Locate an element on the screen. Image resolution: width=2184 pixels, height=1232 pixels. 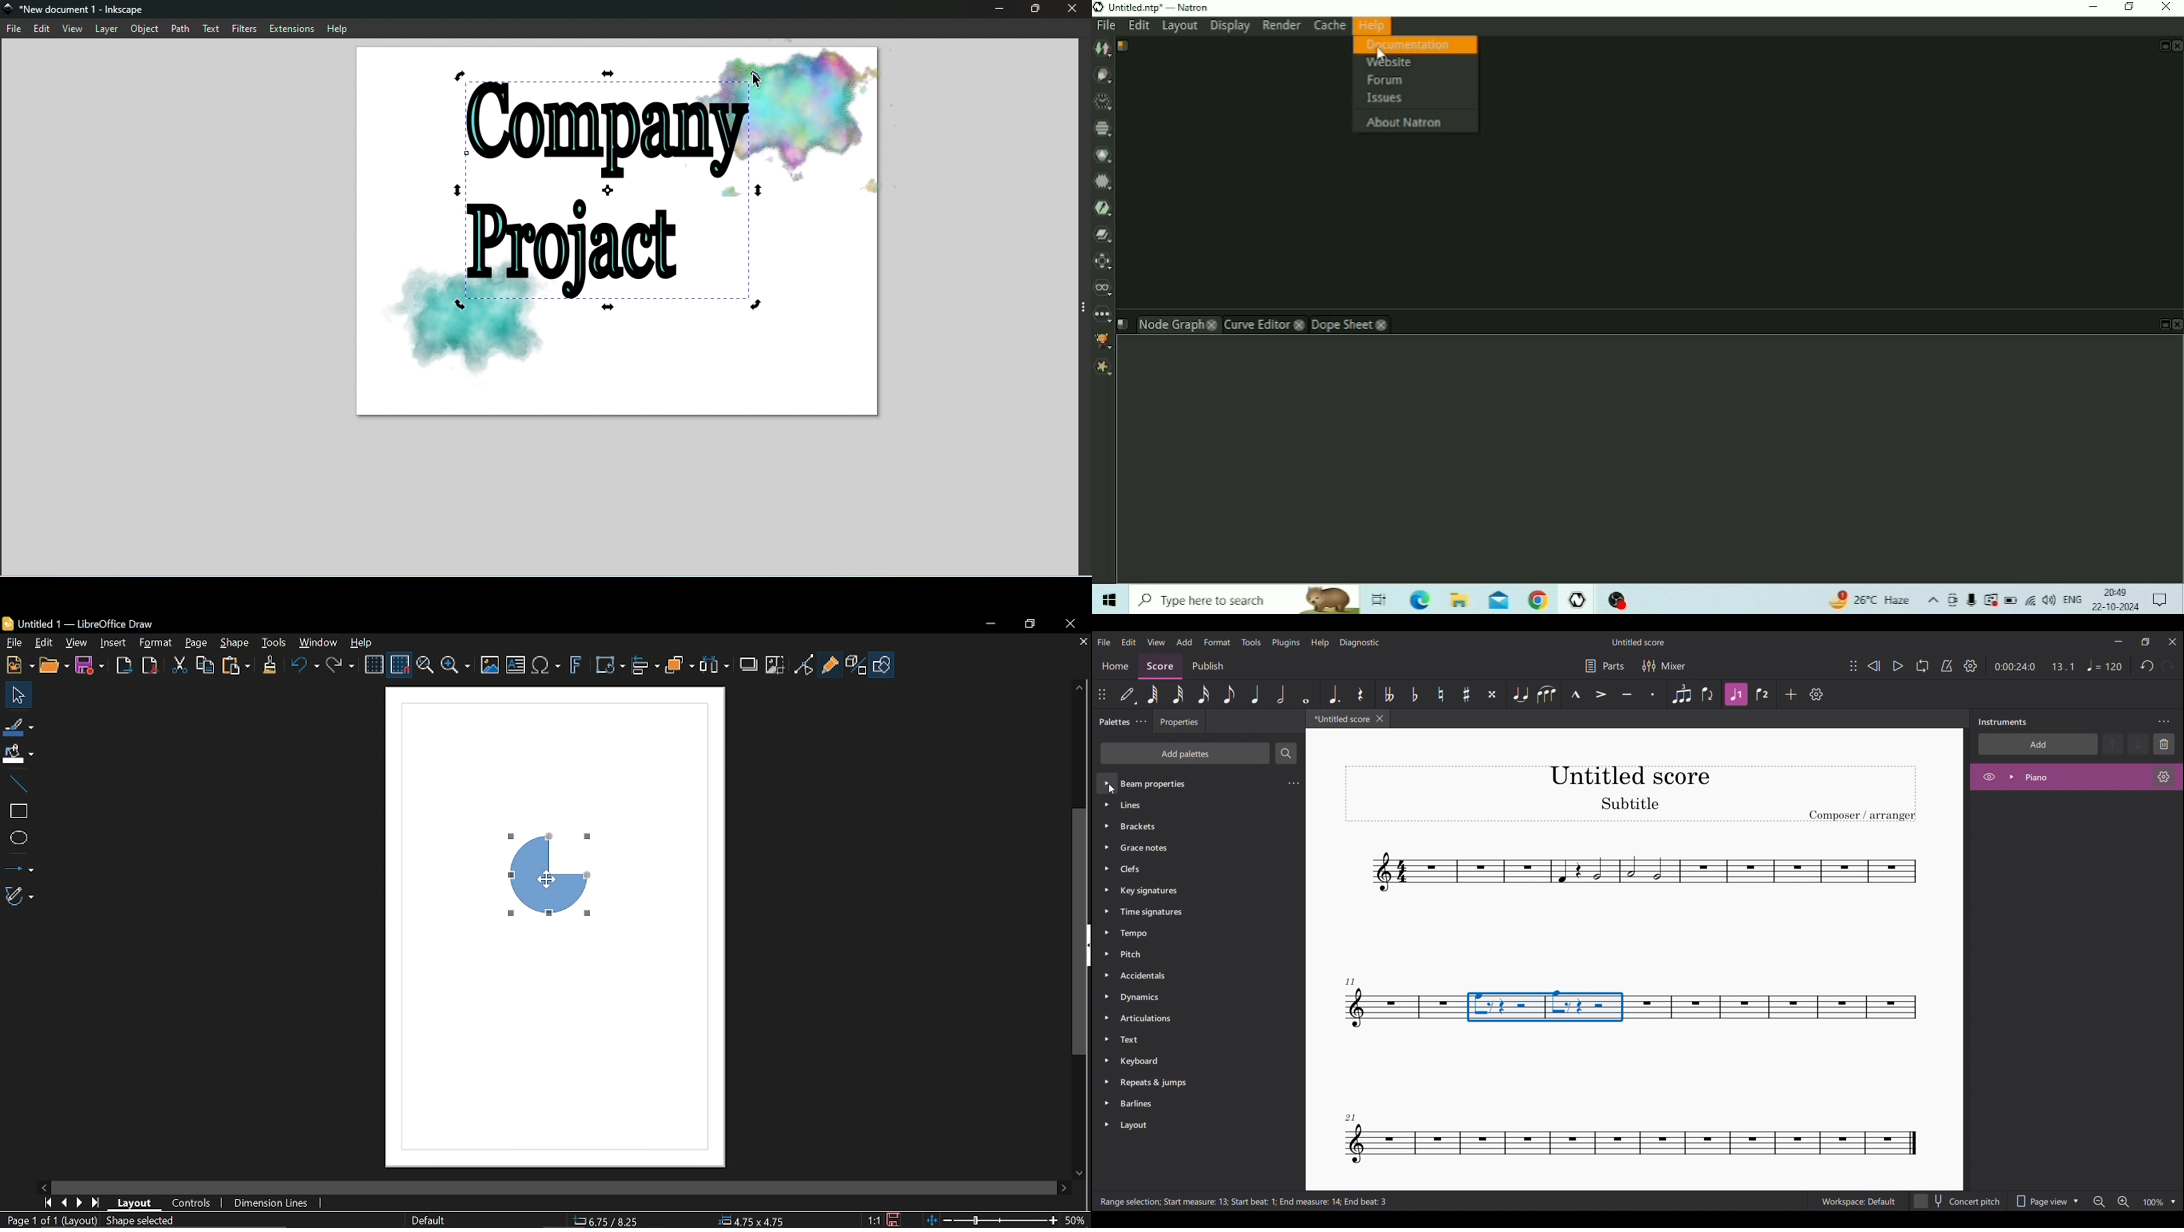
Shapes is located at coordinates (883, 665).